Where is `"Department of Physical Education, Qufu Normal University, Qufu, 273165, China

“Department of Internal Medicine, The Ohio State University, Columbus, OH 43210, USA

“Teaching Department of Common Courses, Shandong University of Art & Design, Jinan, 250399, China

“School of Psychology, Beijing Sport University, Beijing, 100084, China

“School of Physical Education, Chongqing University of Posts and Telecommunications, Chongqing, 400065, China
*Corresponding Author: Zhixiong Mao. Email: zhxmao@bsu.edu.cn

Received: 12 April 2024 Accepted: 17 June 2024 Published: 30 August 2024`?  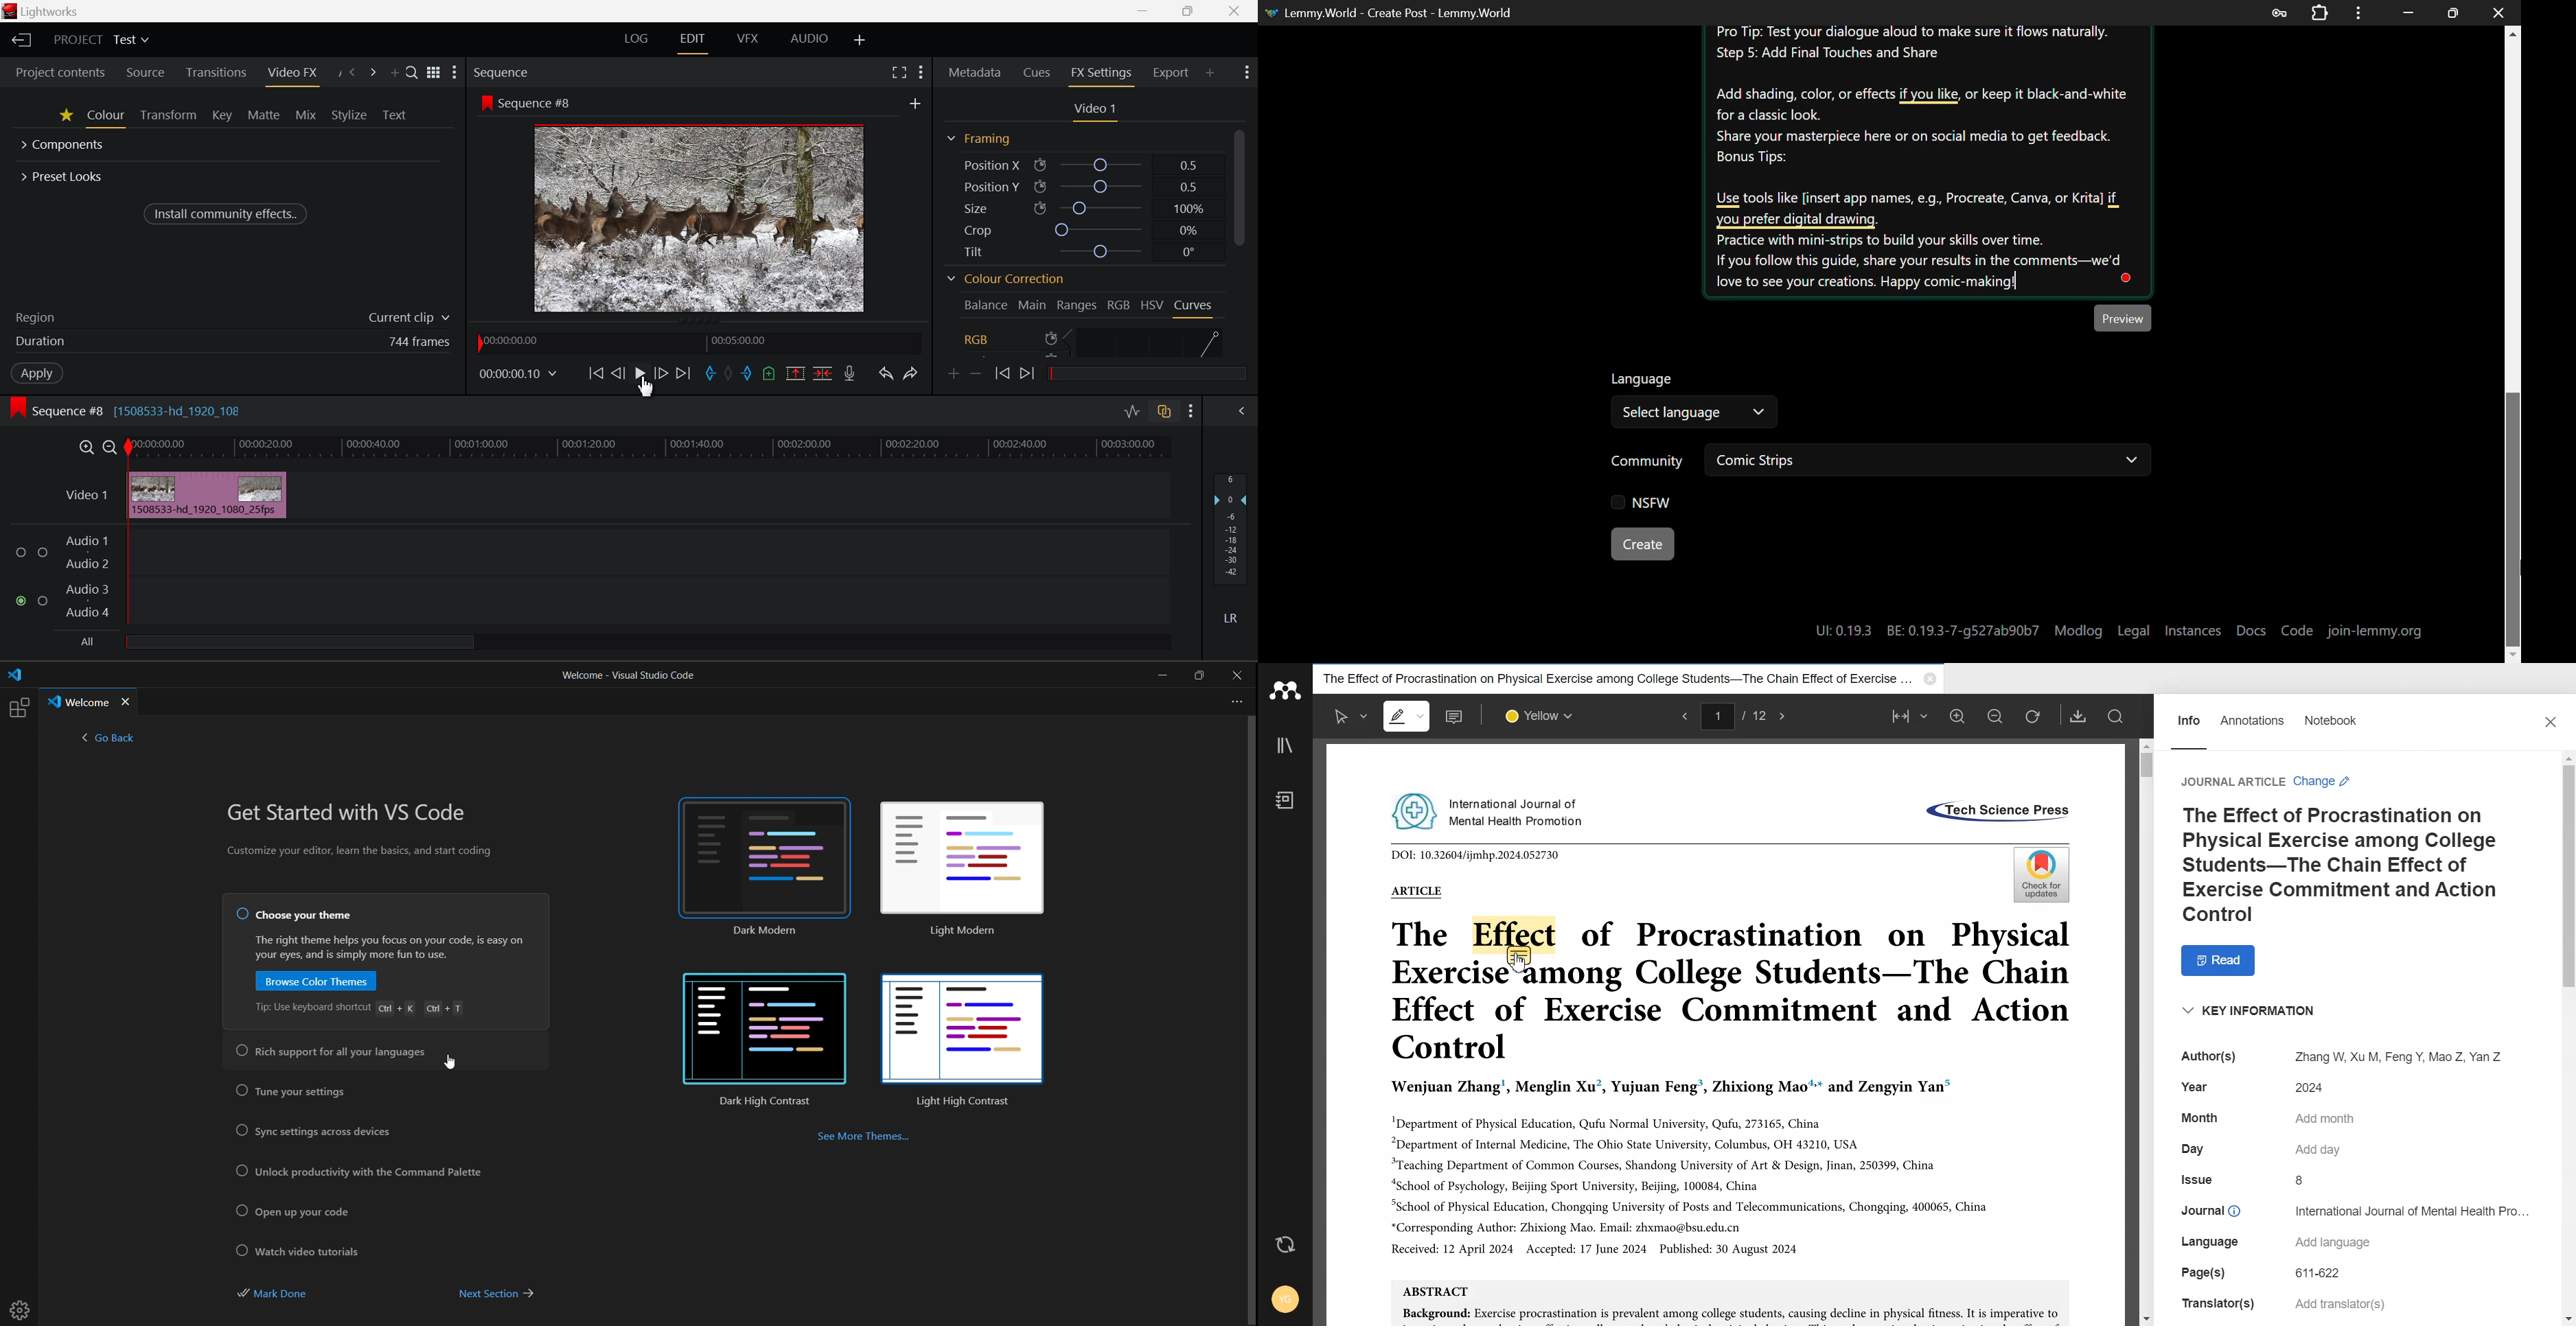
"Department of Physical Education, Qufu Normal University, Qufu, 273165, China

“Department of Internal Medicine, The Ohio State University, Columbus, OH 43210, USA

“Teaching Department of Common Courses, Shandong University of Art & Design, Jinan, 250399, China

“School of Psychology, Beijing Sport University, Beijing, 100084, China

“School of Physical Education, Chongqing University of Posts and Telecommunications, Chongqing, 400065, China
*Corresponding Author: Zhixiong Mao. Email: zhxmao@bsu.edu.cn

Received: 12 April 2024 Accepted: 17 June 2024 Published: 30 August 2024 is located at coordinates (1690, 1184).